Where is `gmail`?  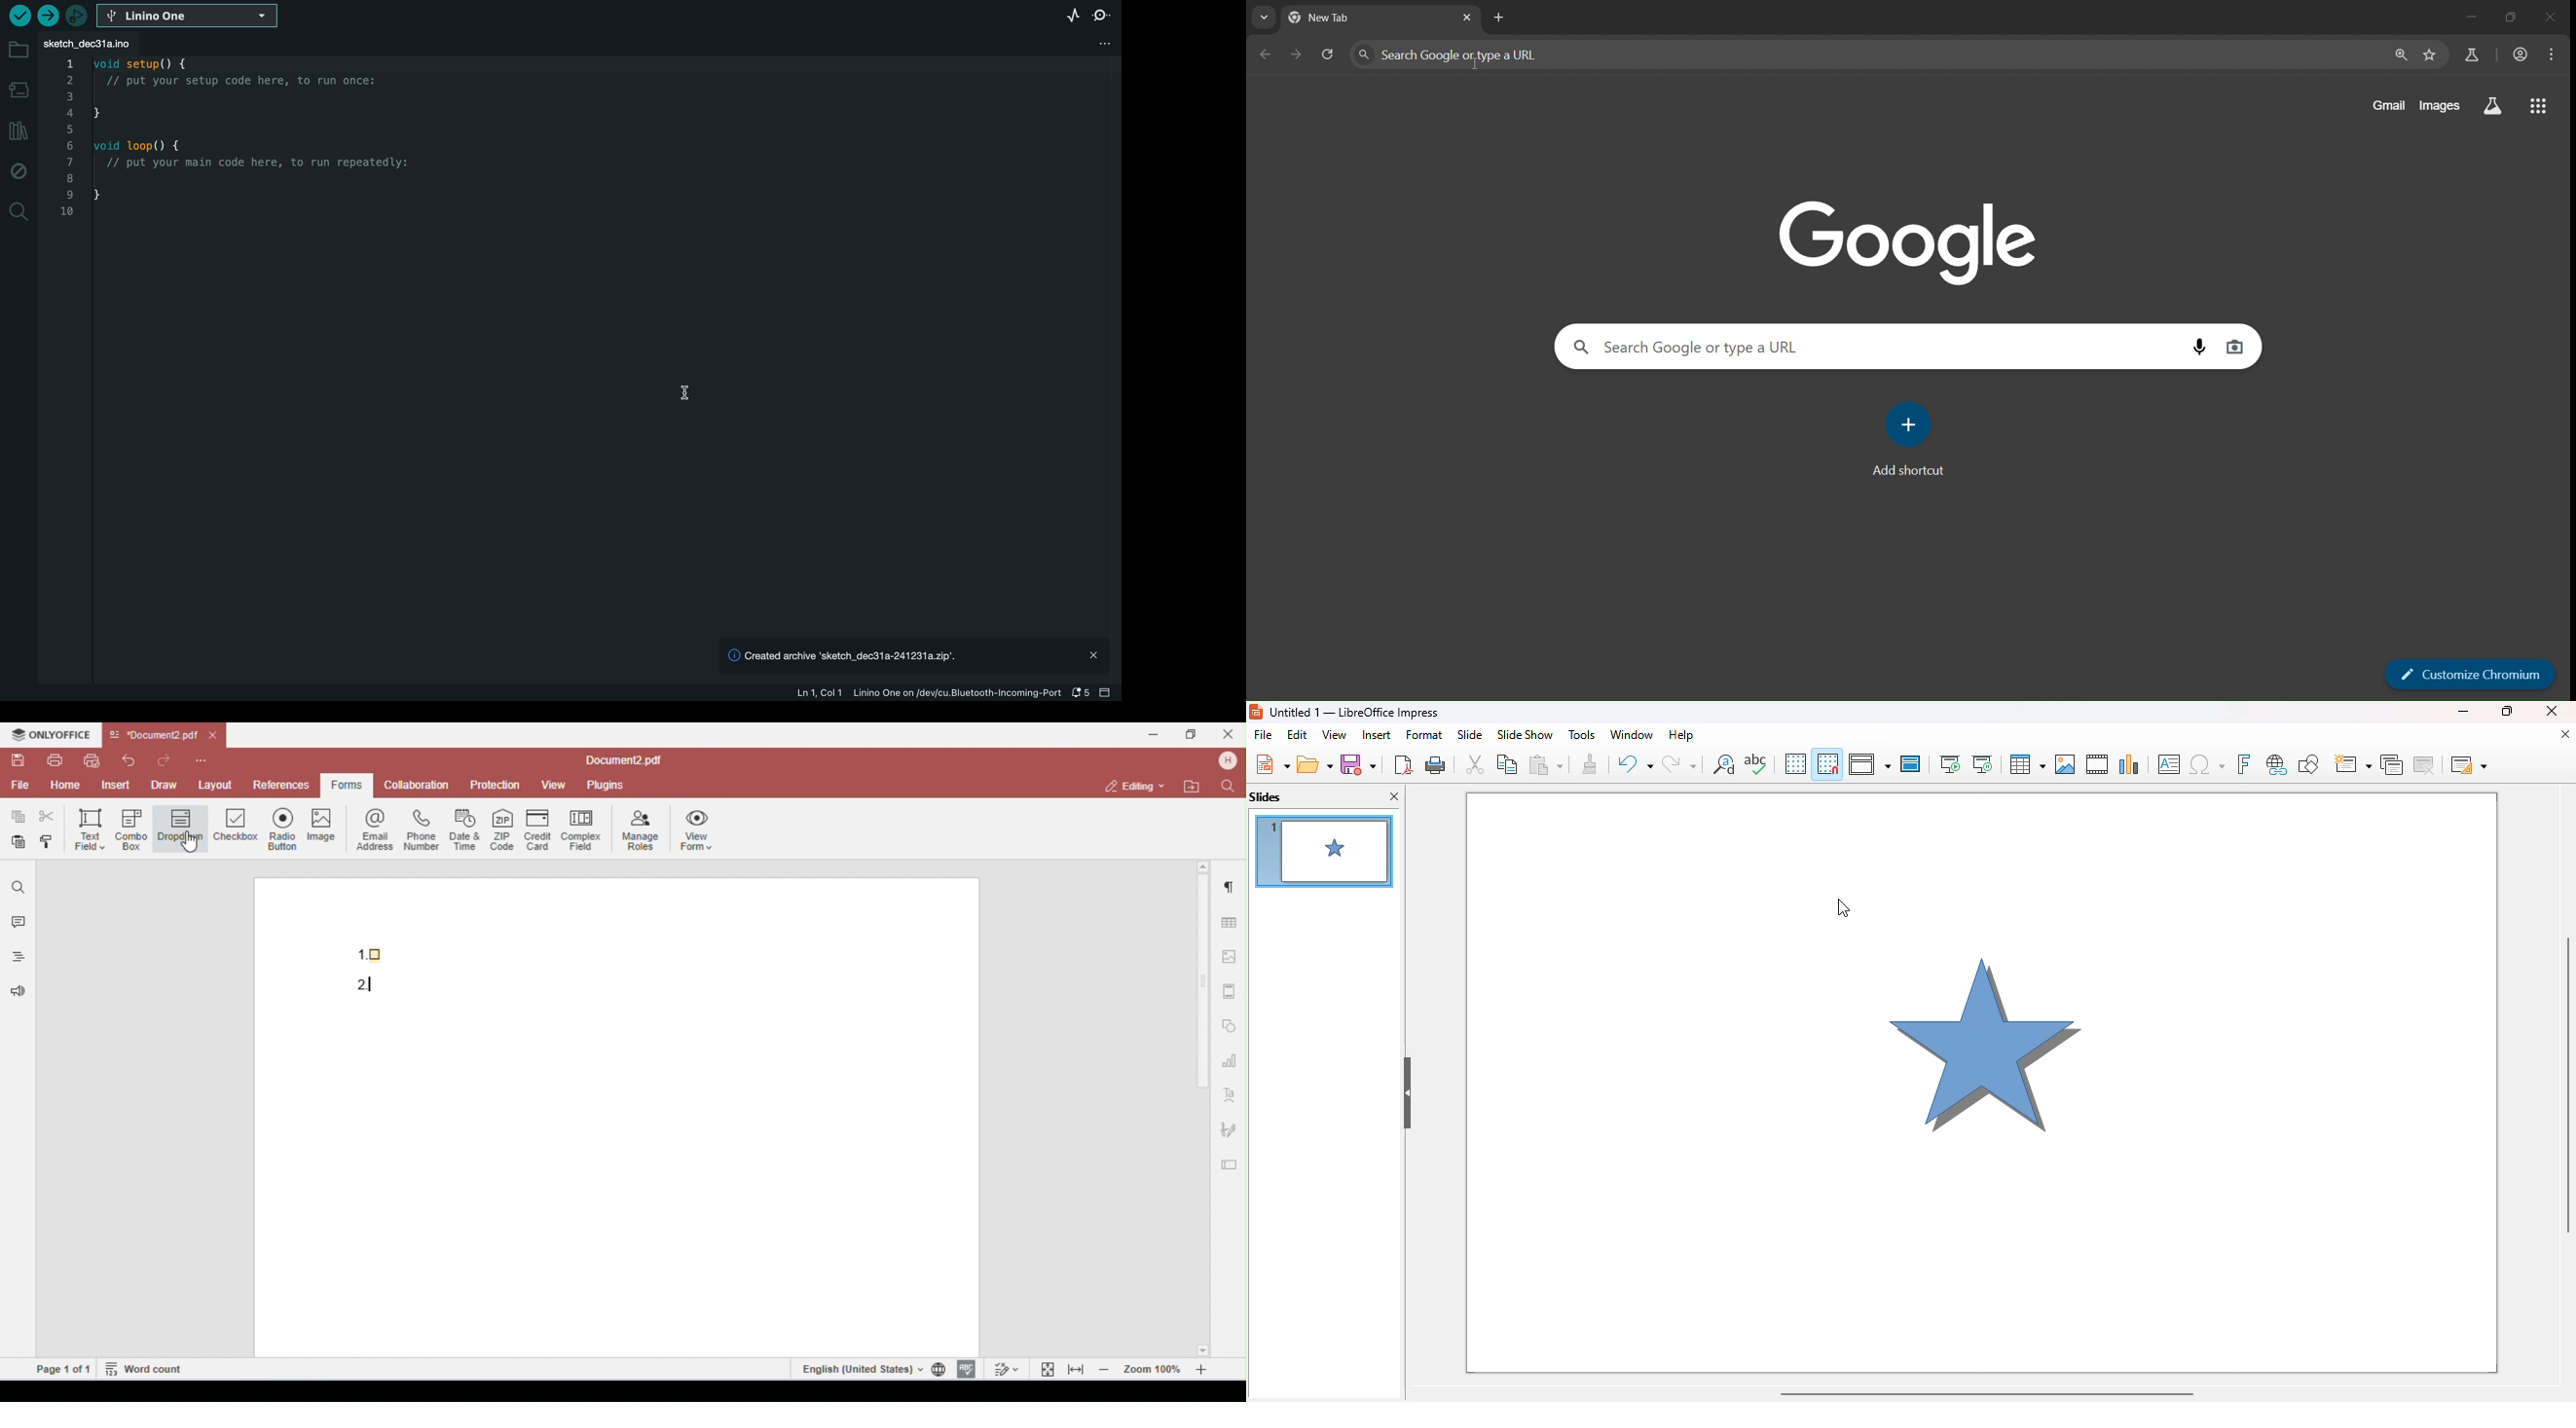 gmail is located at coordinates (2385, 107).